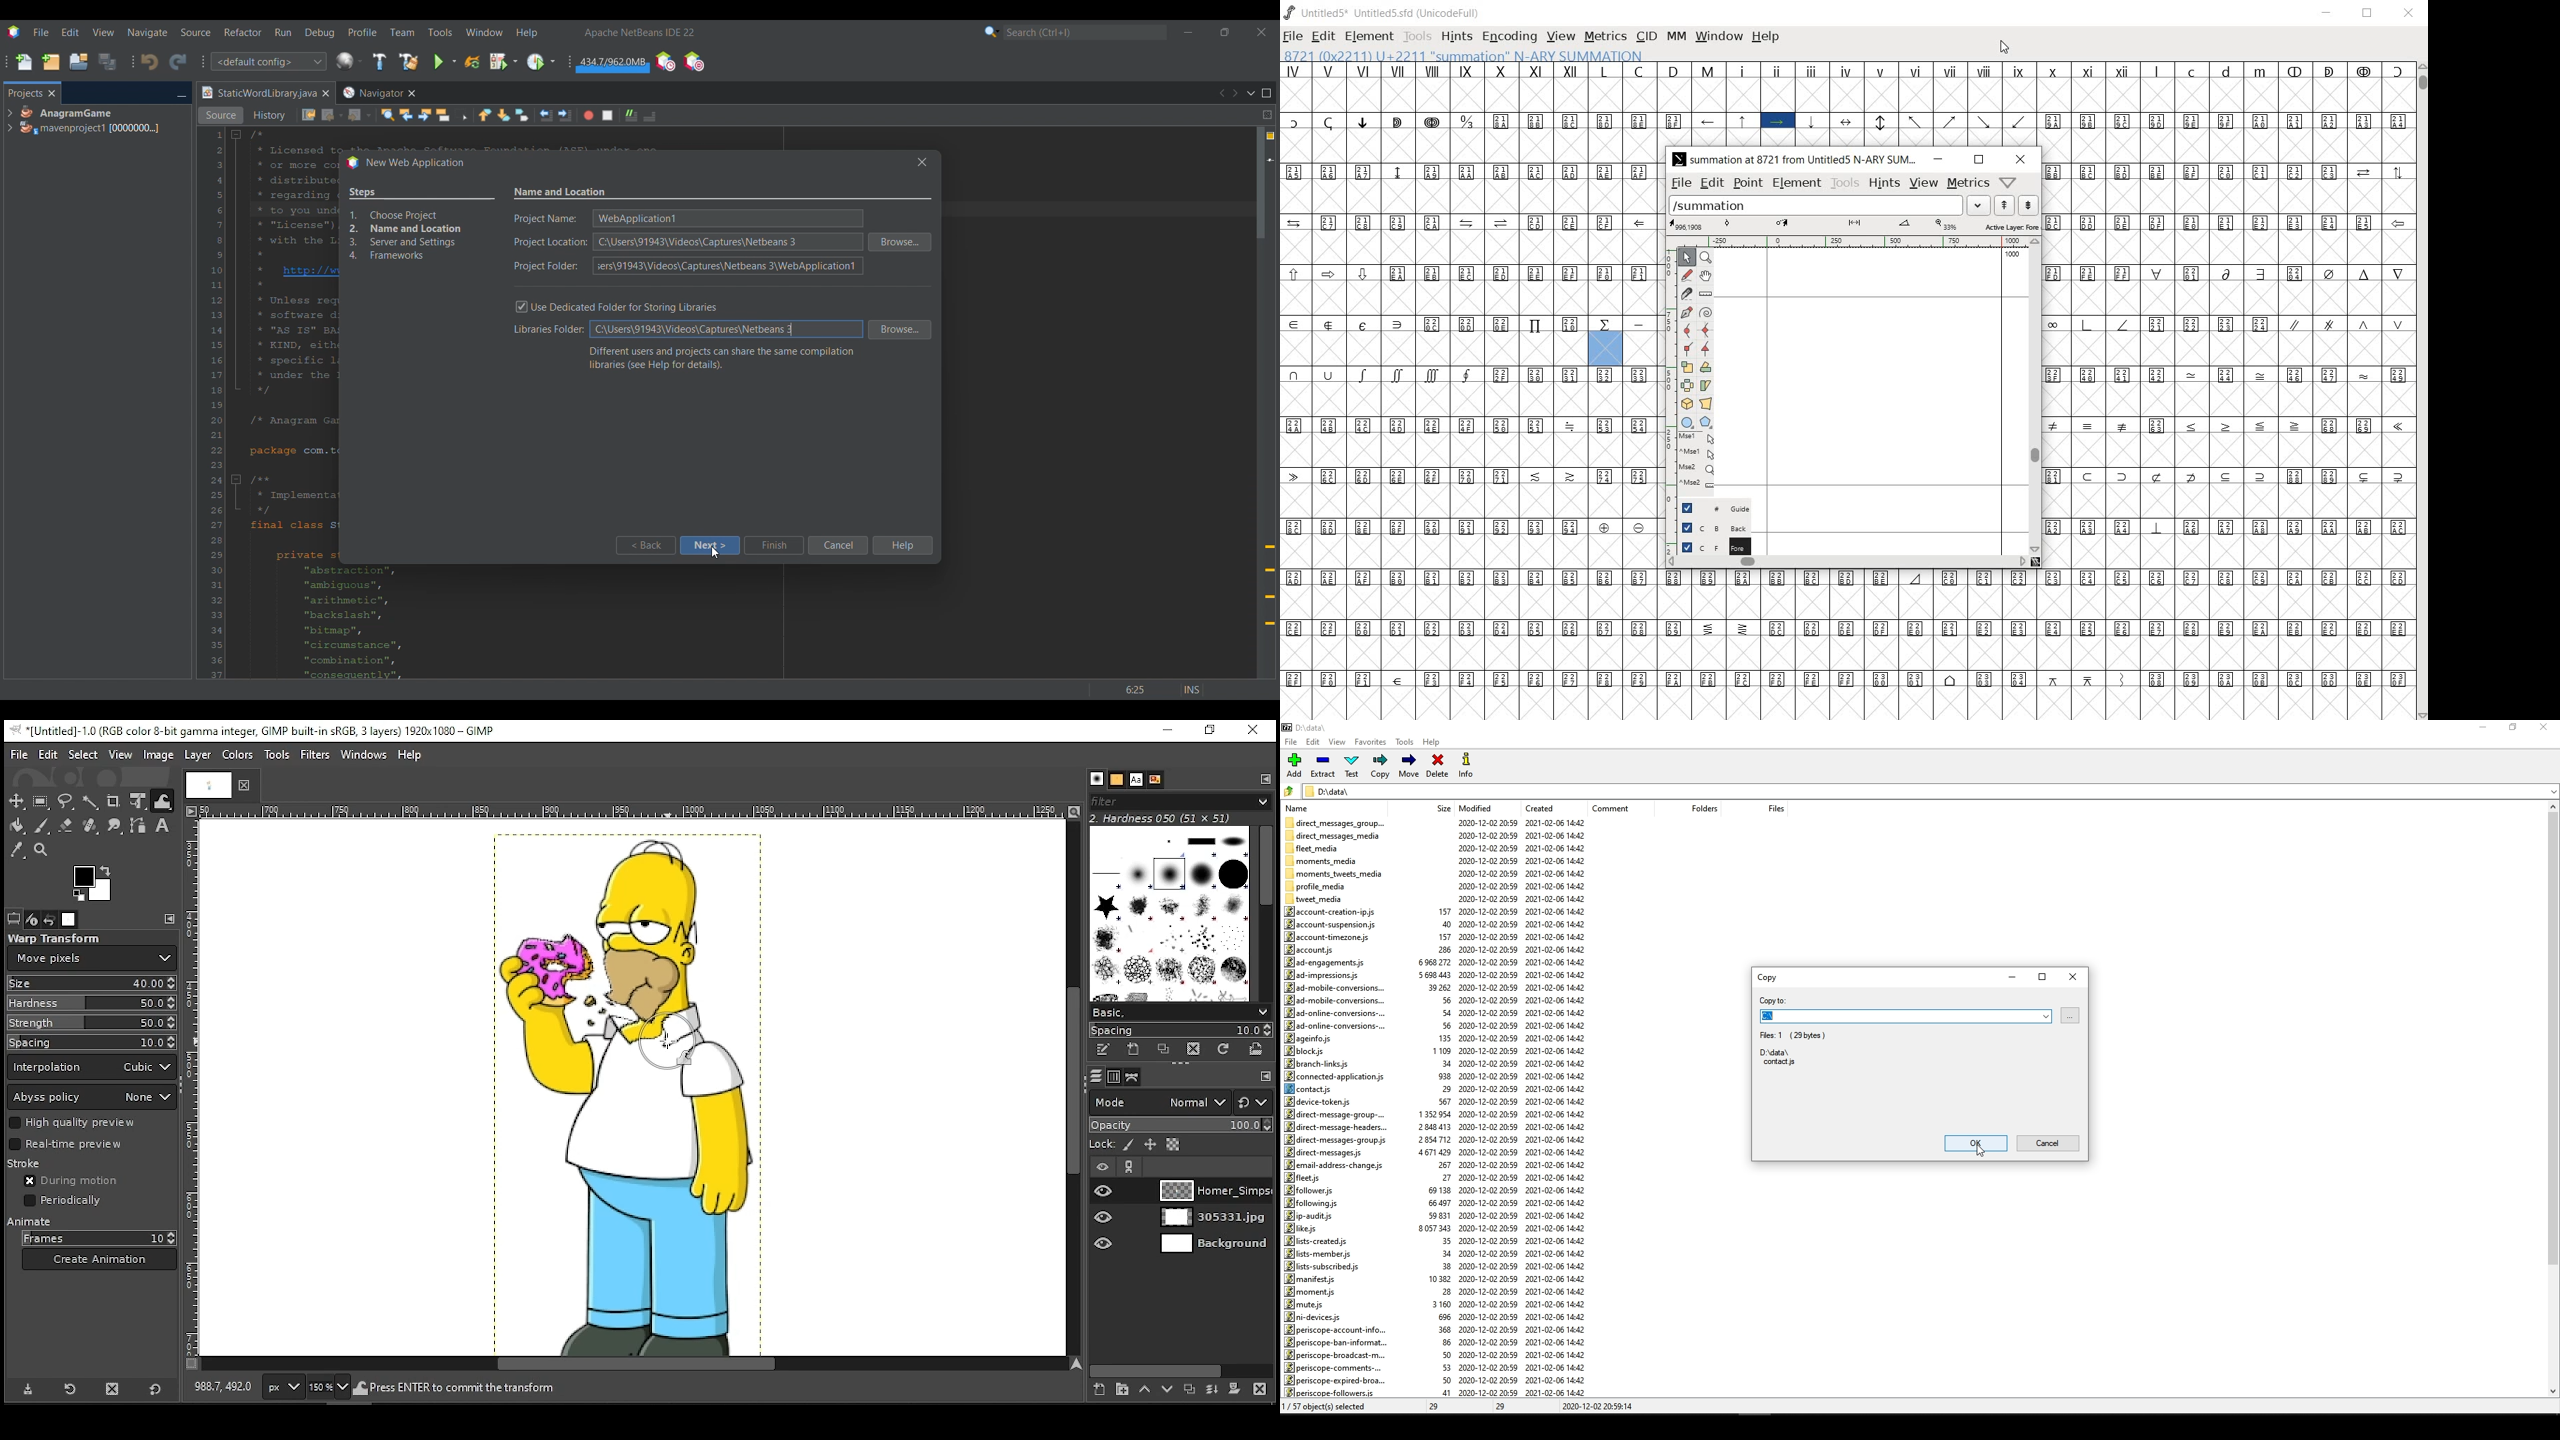  I want to click on real time preview, so click(91, 1144).